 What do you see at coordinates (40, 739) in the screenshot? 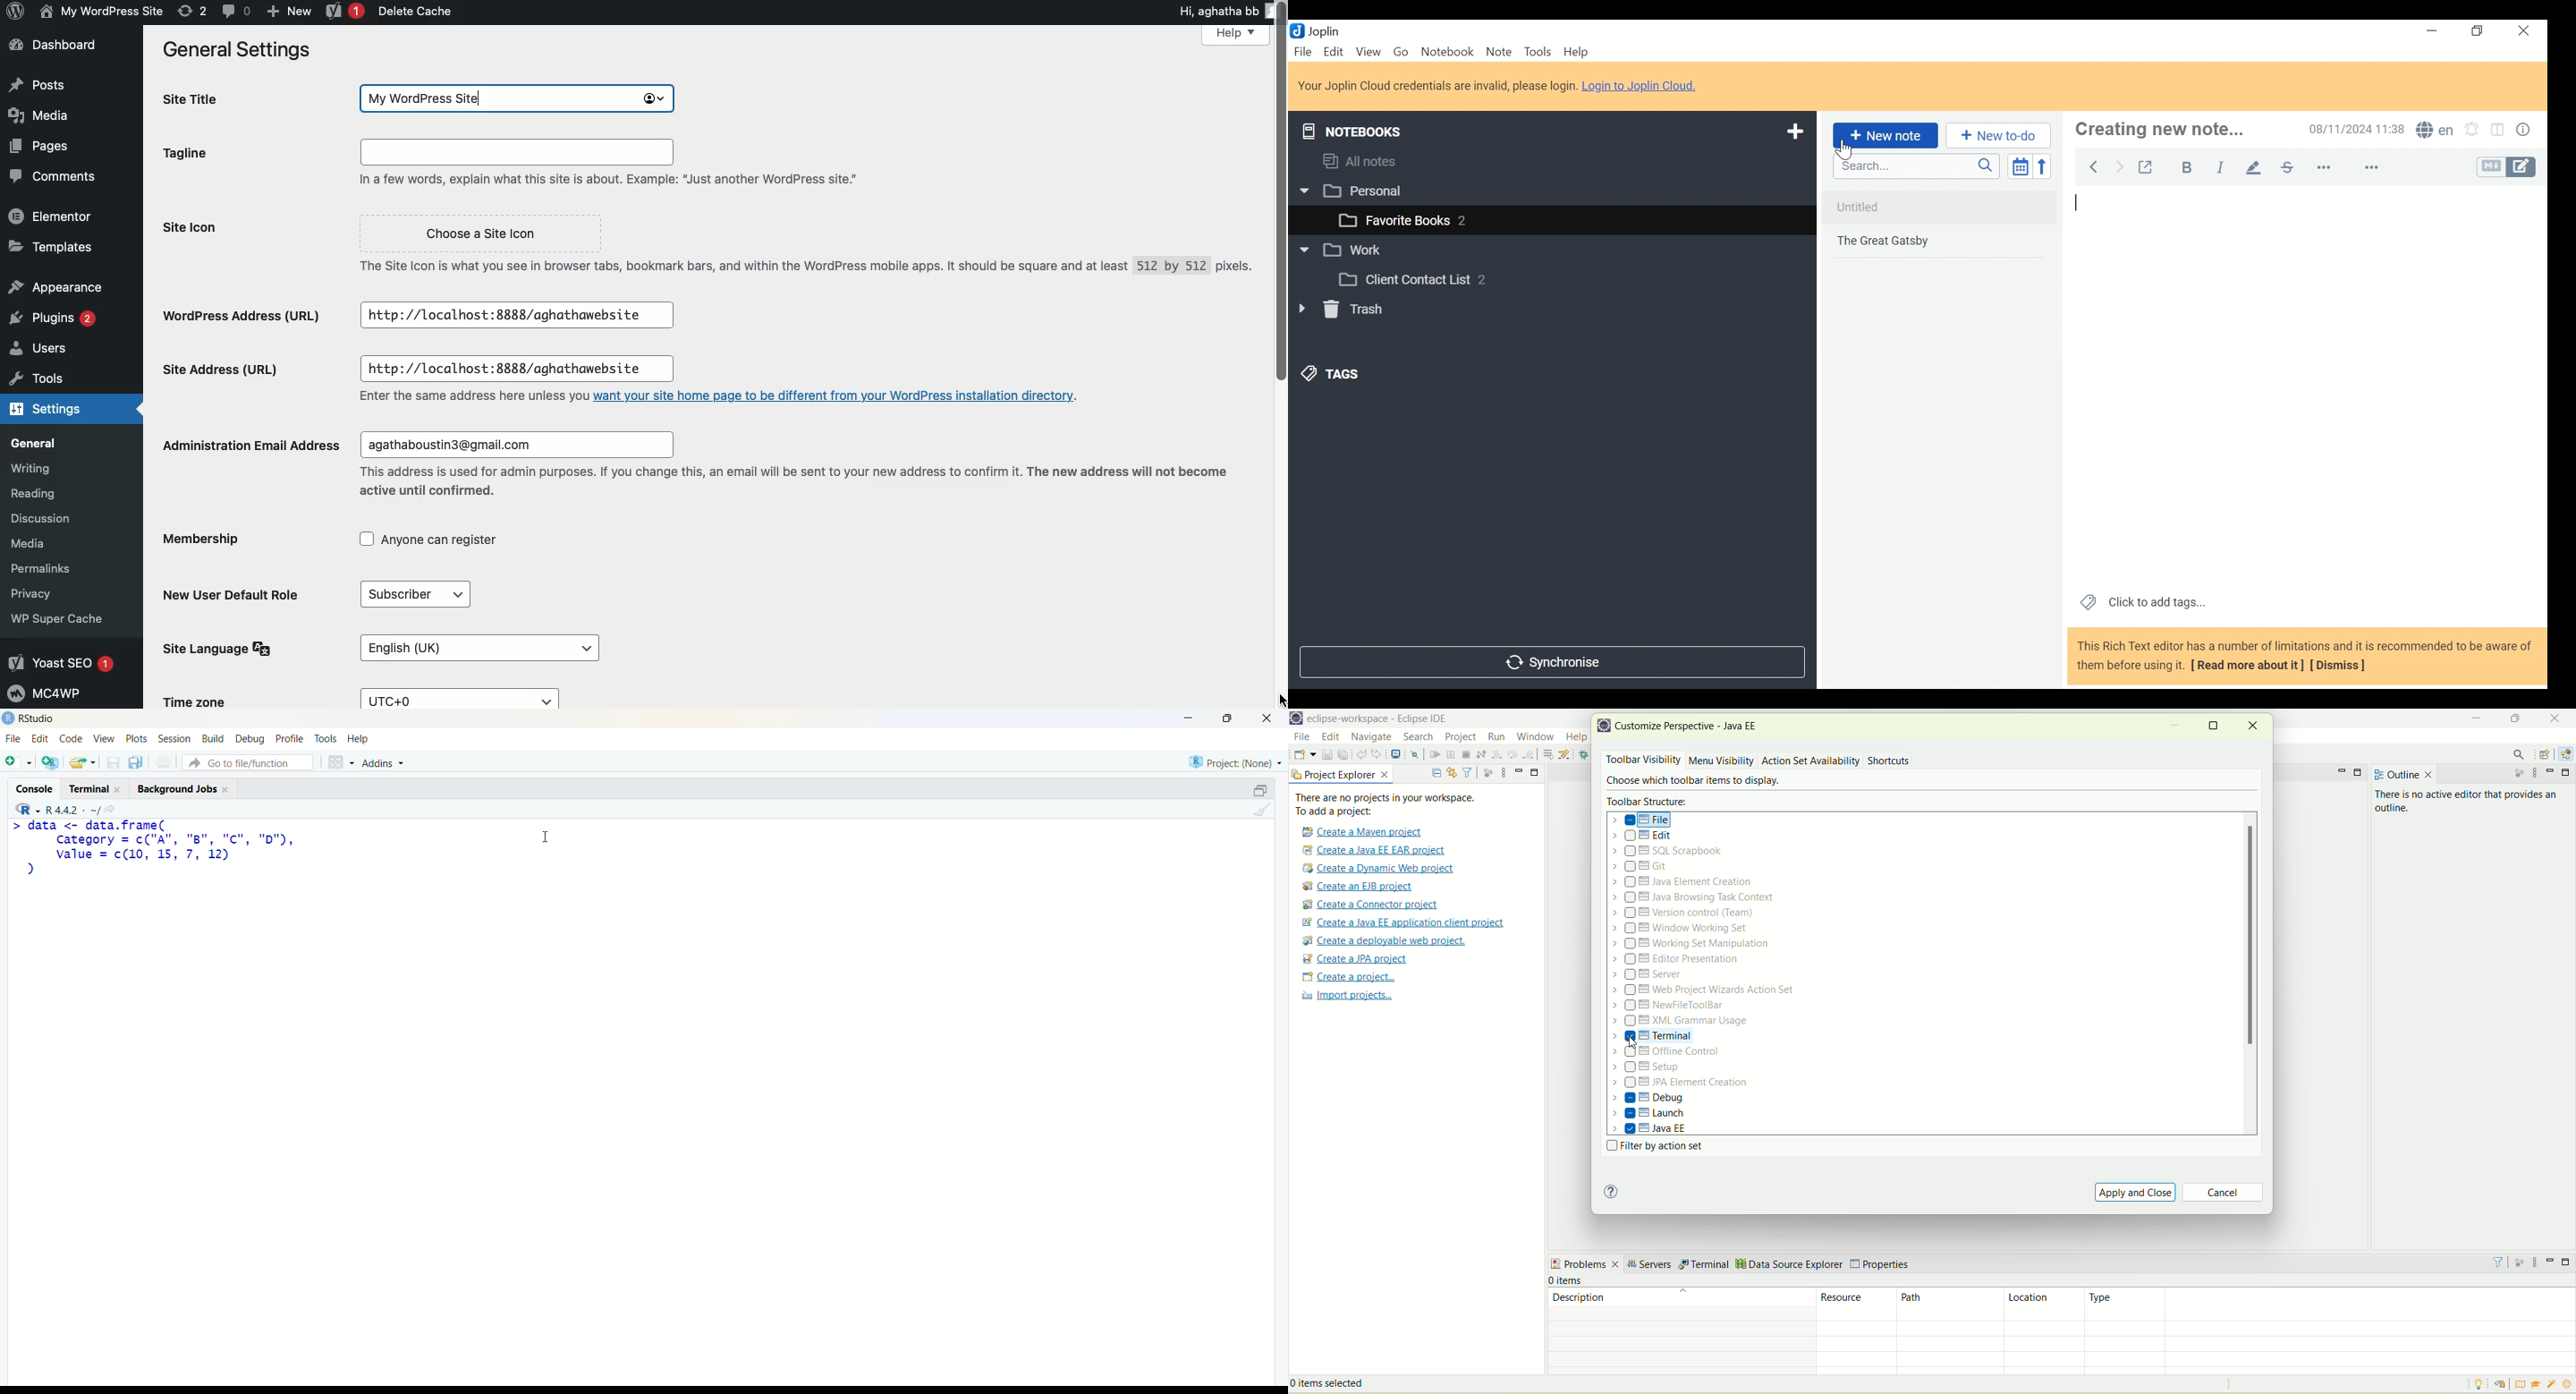
I see `edit` at bounding box center [40, 739].